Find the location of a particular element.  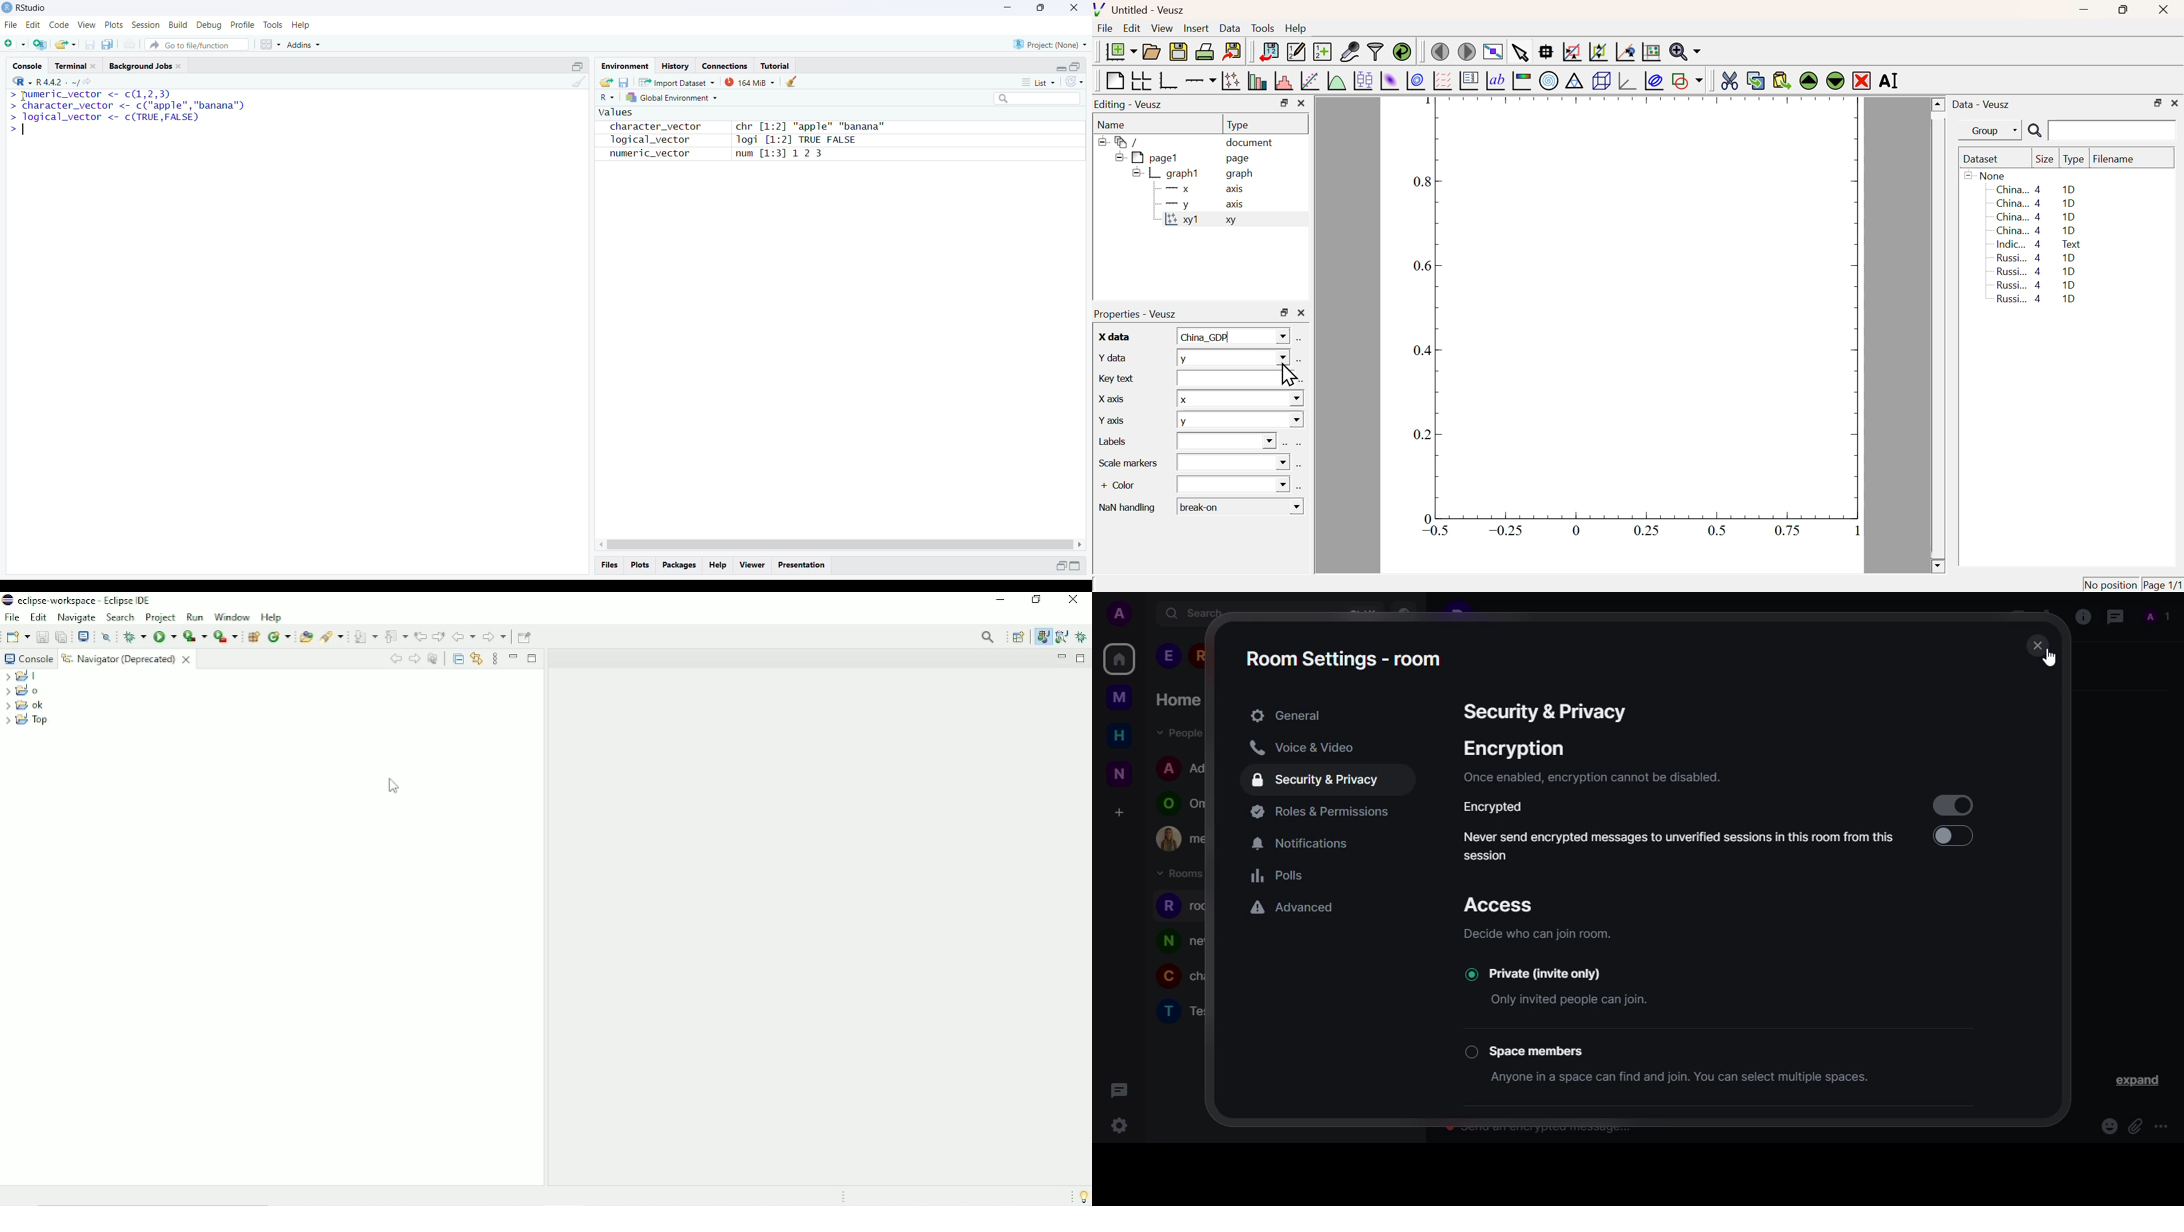

Go to file/function is located at coordinates (196, 45).